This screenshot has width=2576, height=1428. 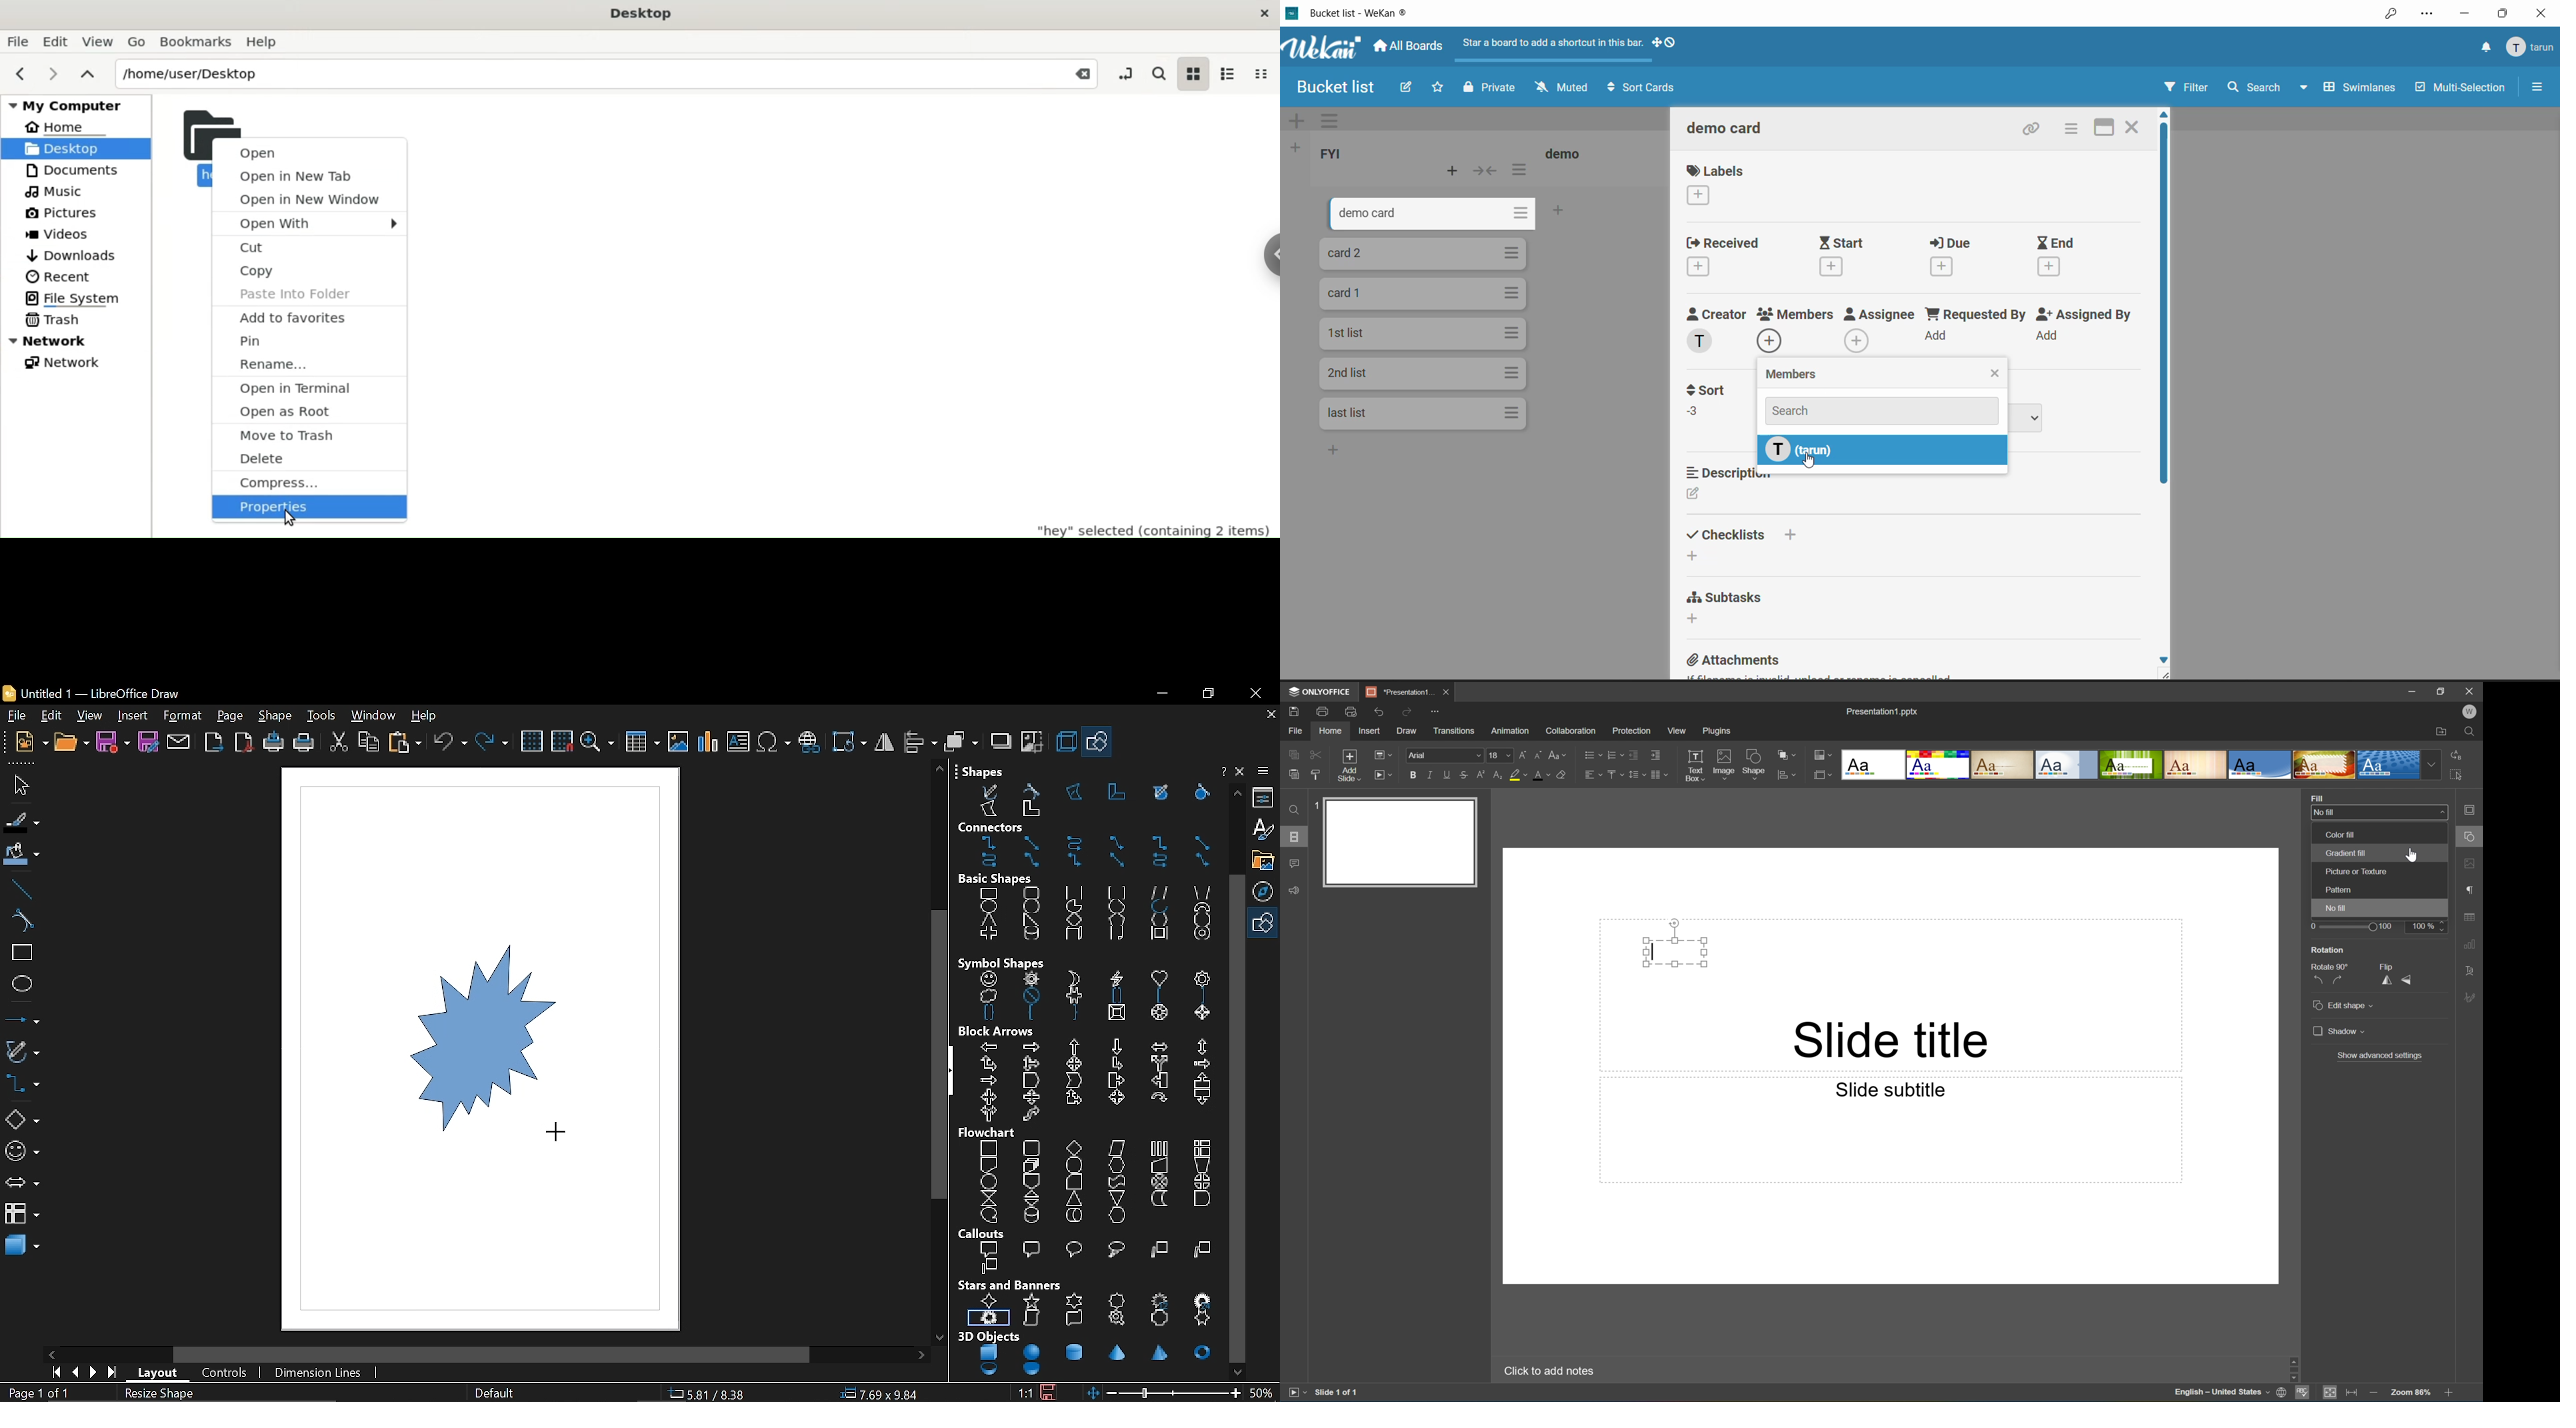 What do you see at coordinates (2543, 12) in the screenshot?
I see `close` at bounding box center [2543, 12].